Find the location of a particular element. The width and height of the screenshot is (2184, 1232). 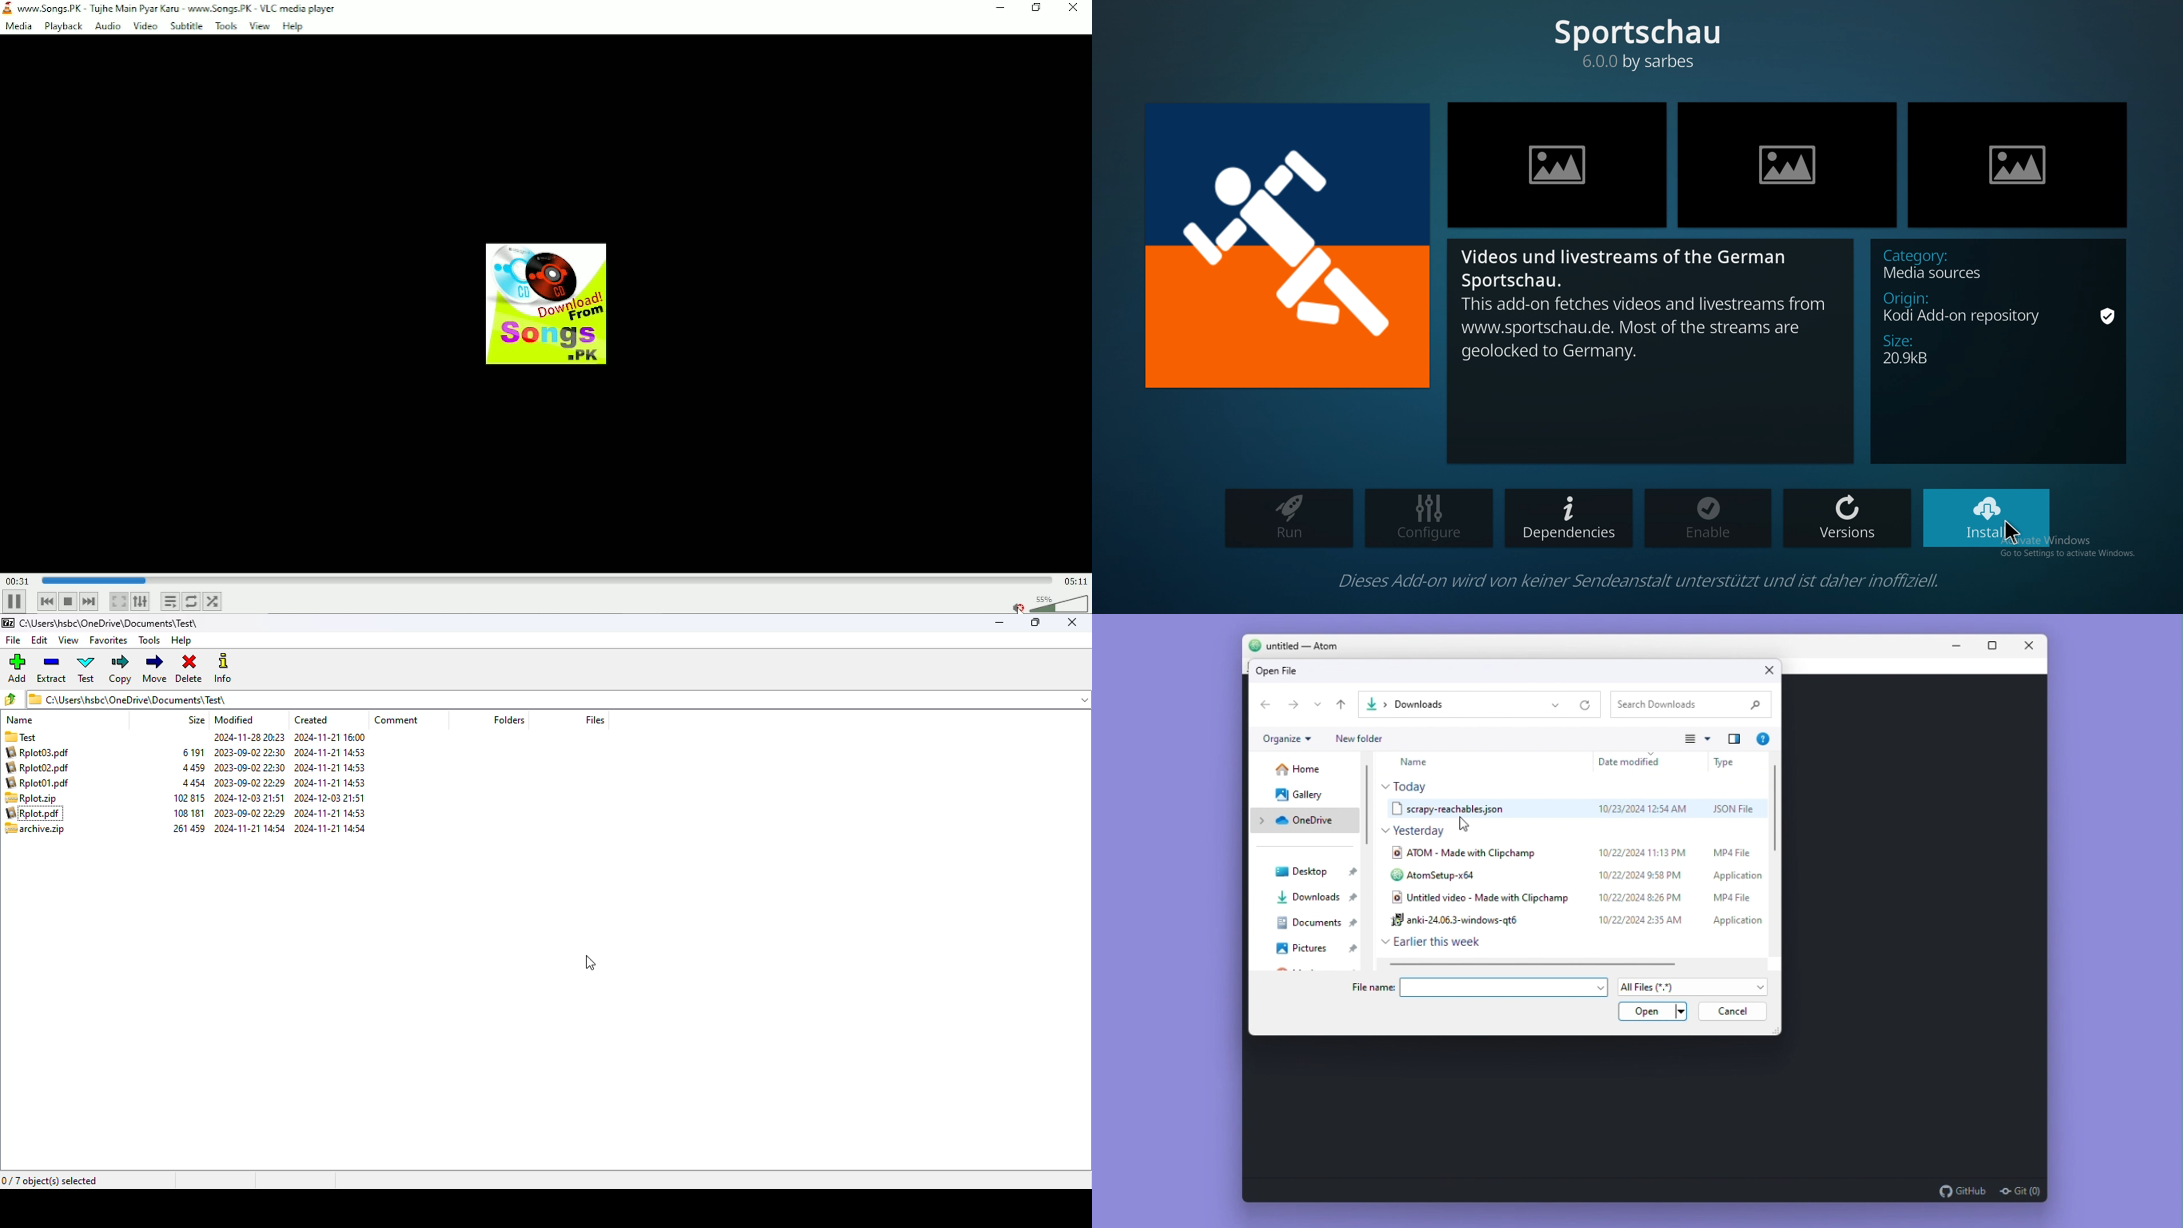

Gallery is located at coordinates (1300, 794).